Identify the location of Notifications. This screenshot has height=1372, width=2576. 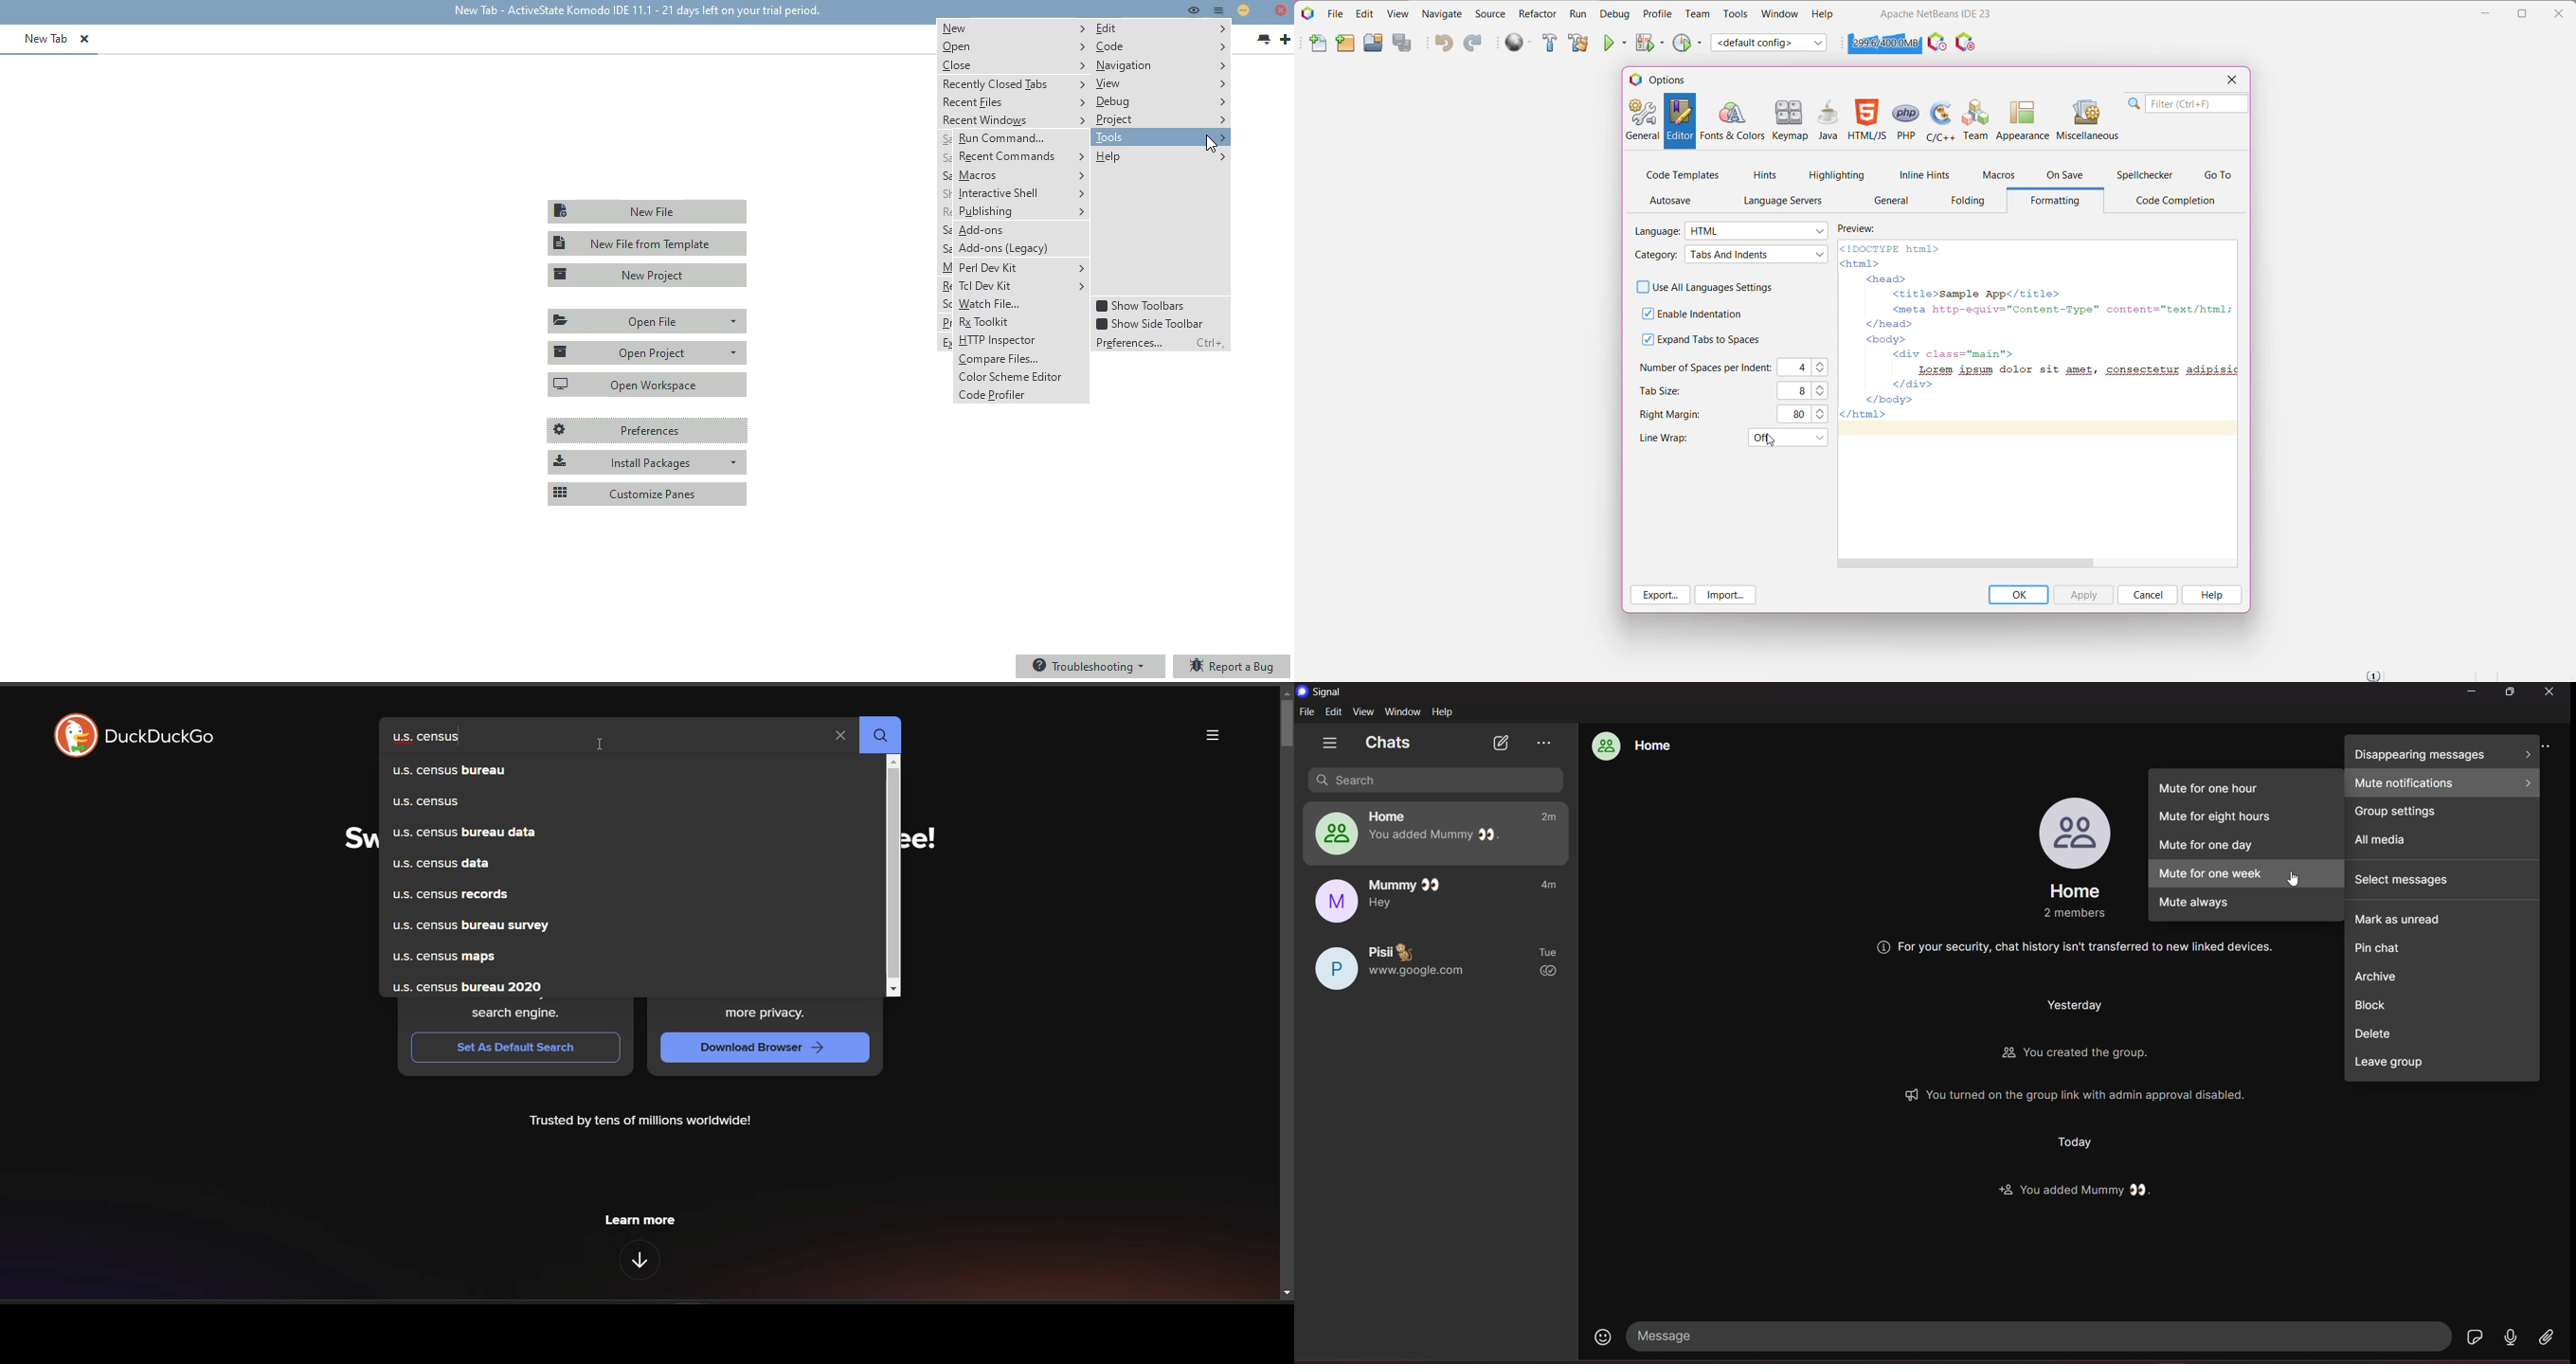
(2374, 675).